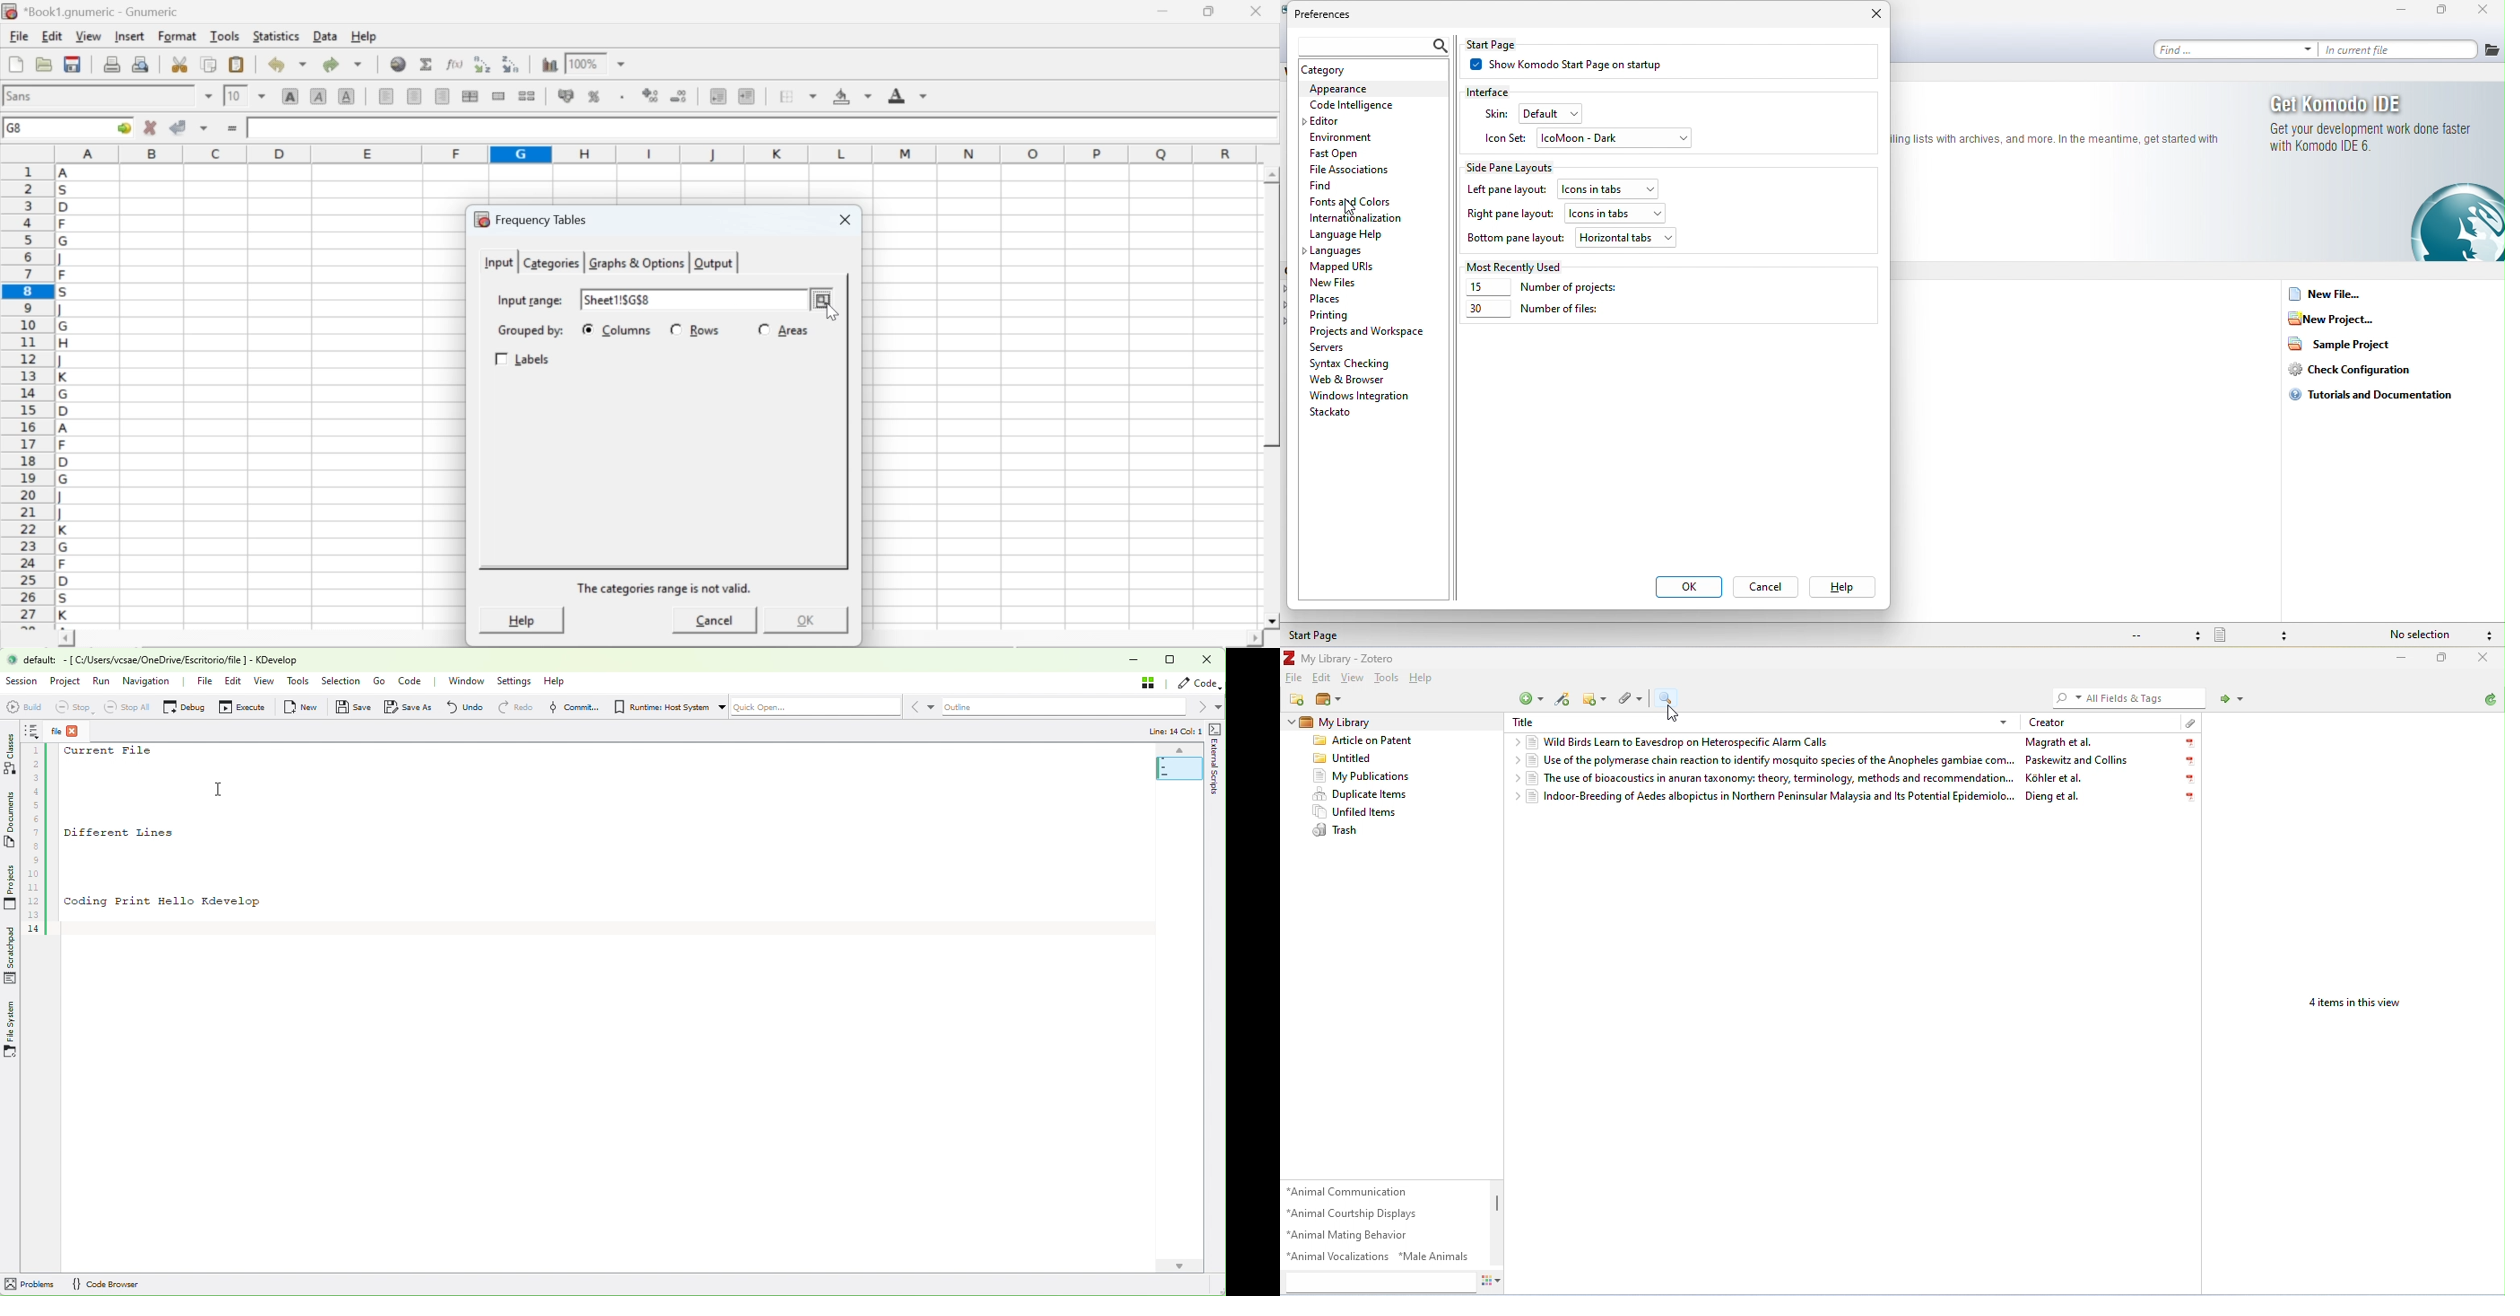  I want to click on print, so click(112, 63).